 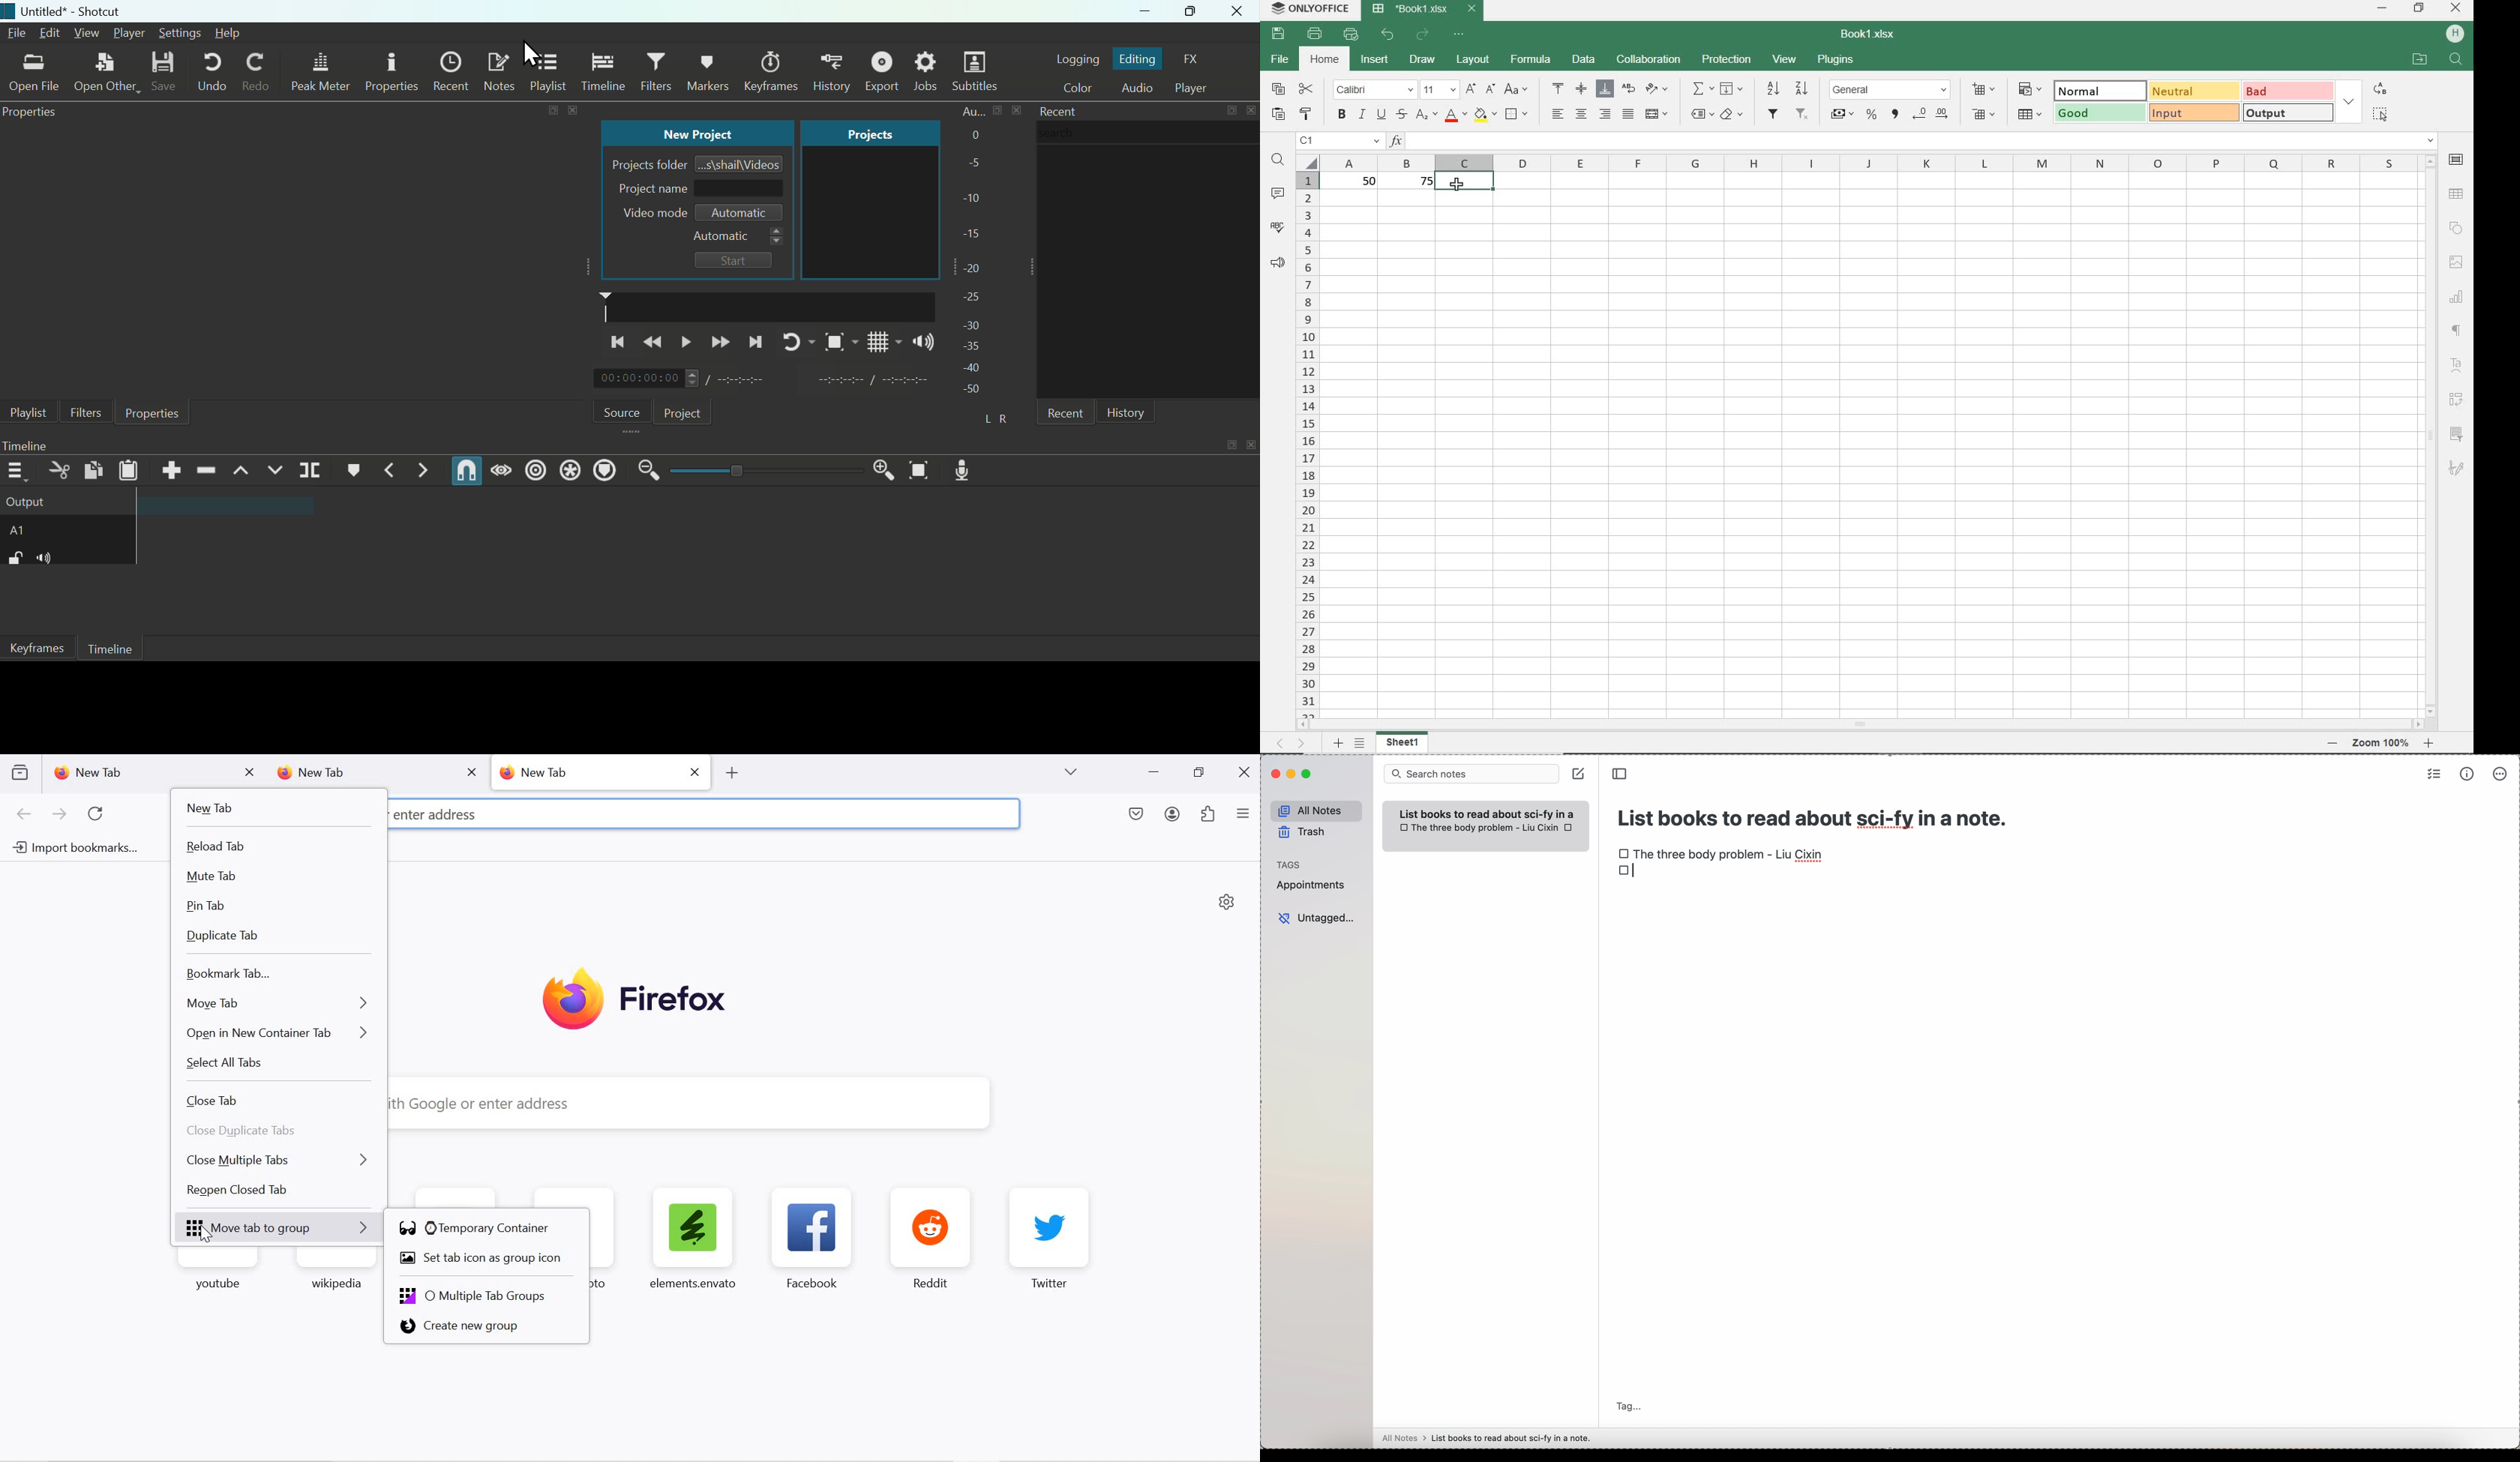 I want to click on Mic, so click(x=965, y=469).